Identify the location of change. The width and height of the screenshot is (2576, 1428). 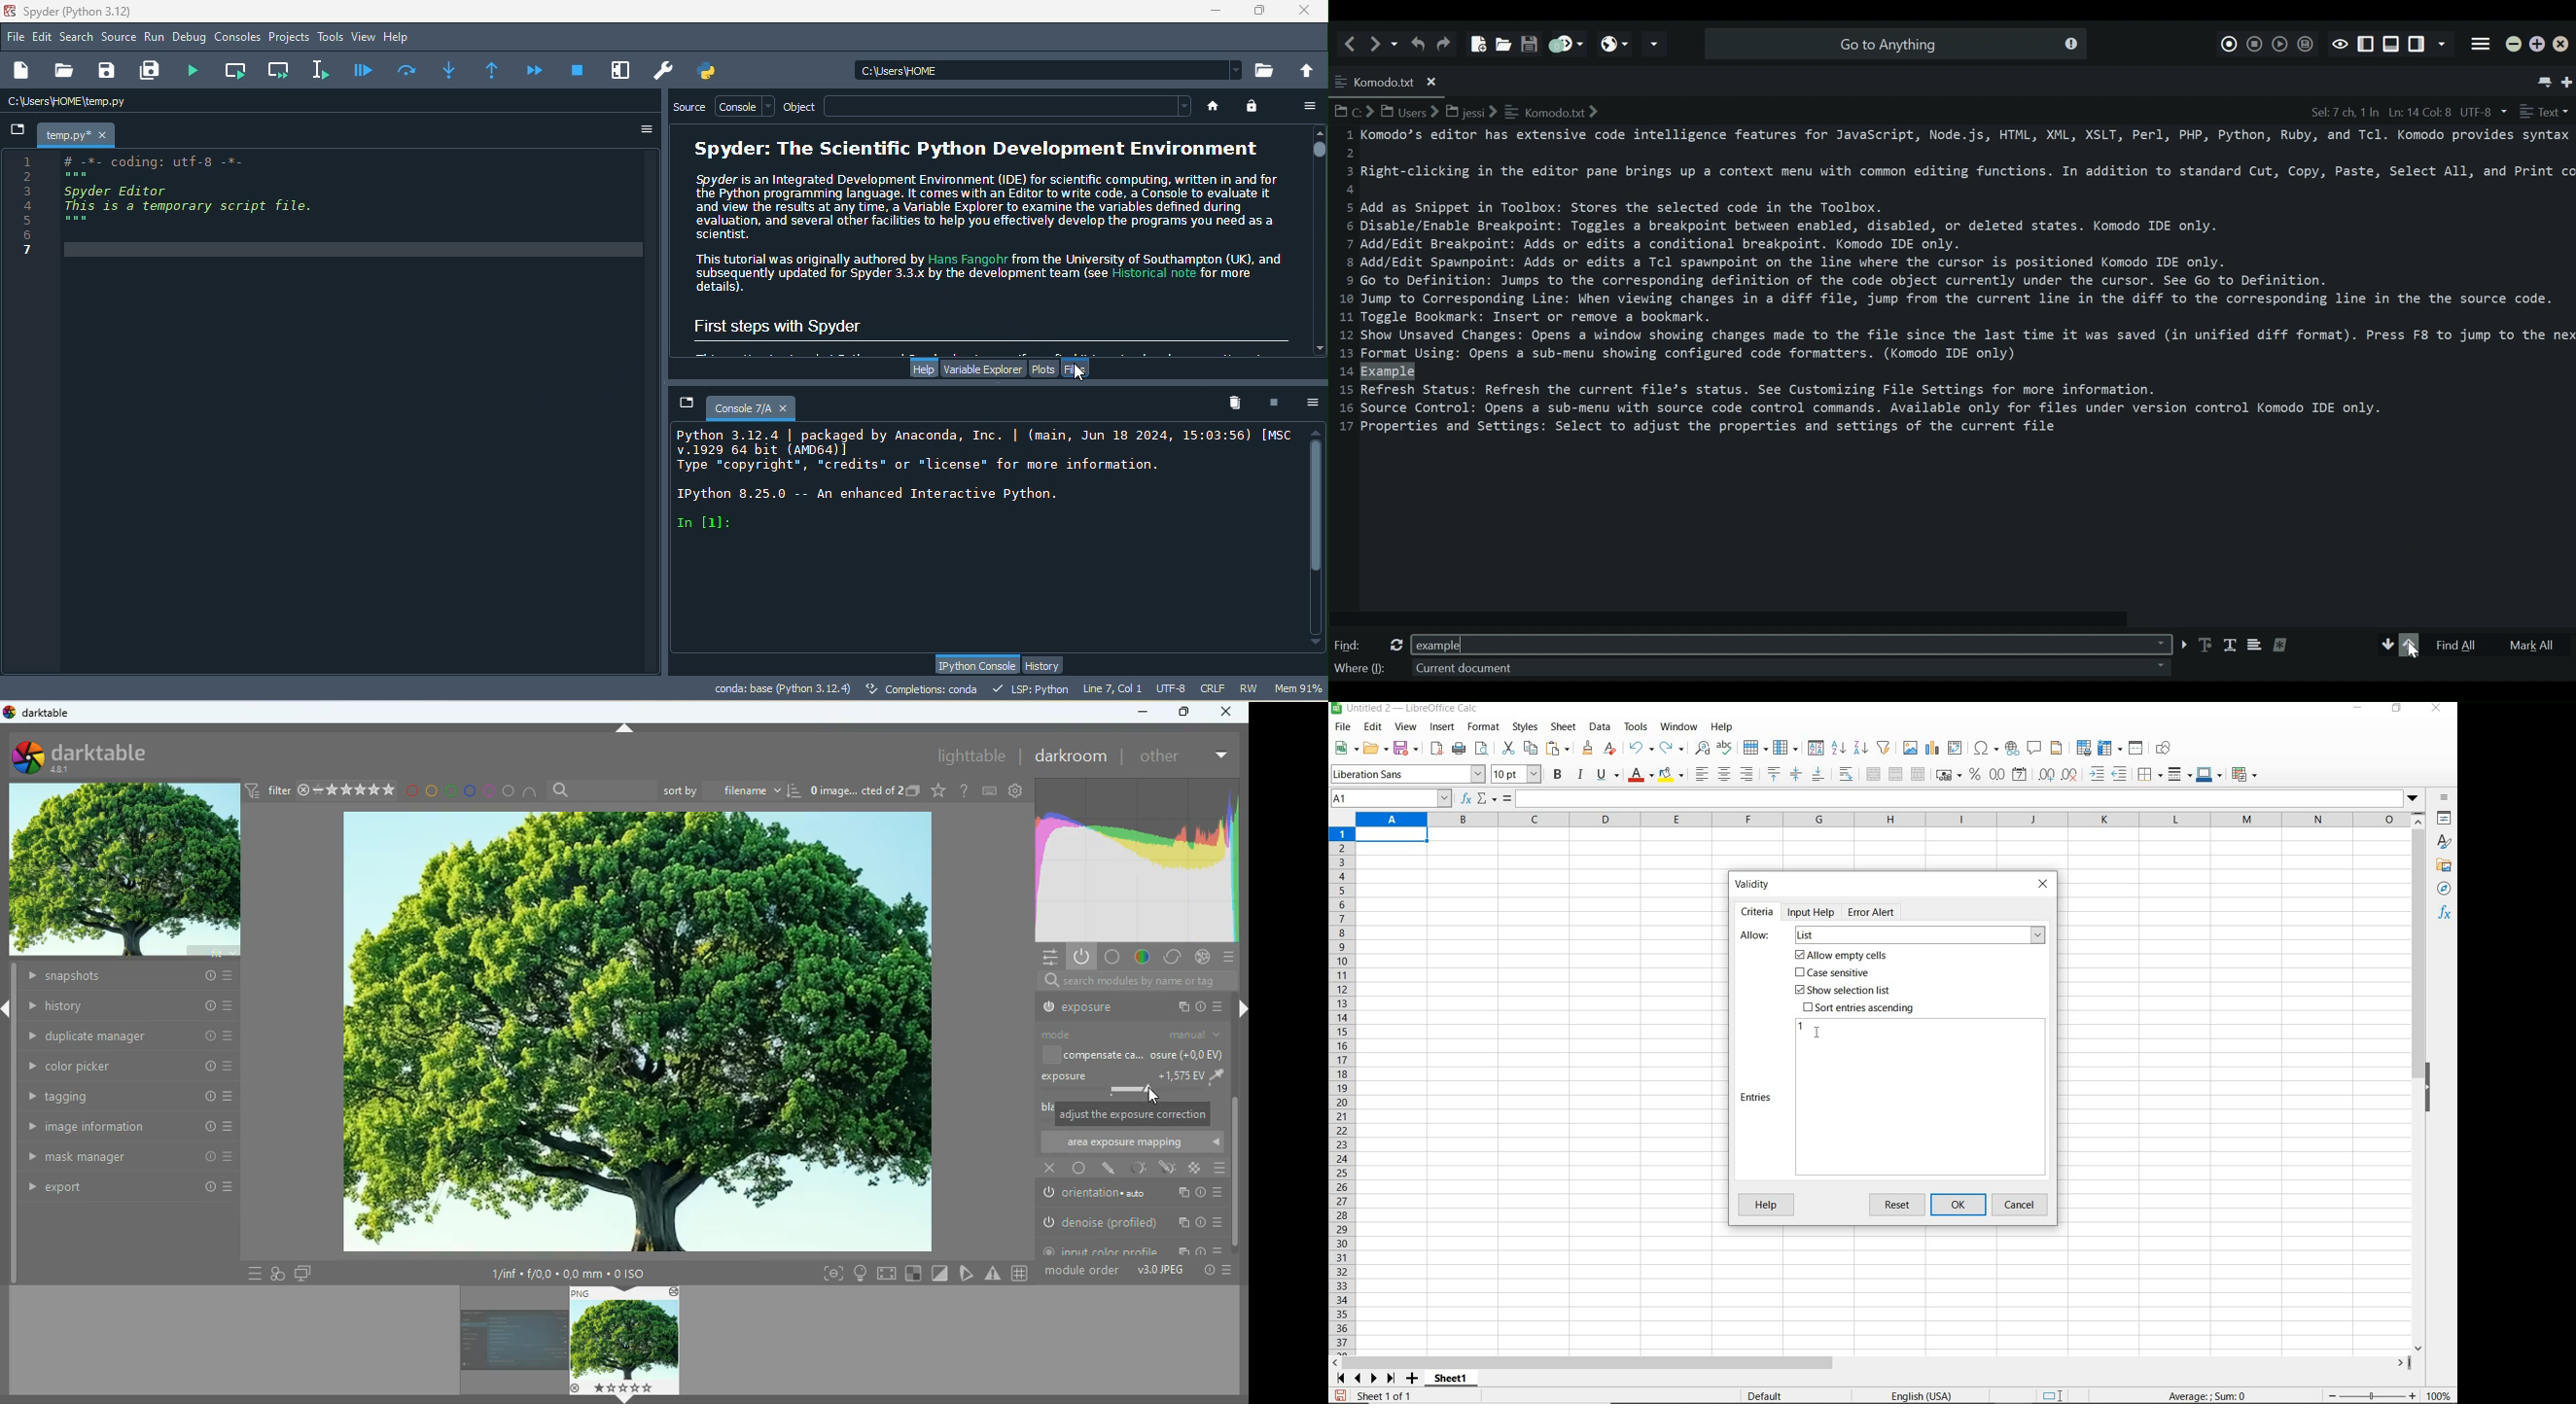
(1174, 956).